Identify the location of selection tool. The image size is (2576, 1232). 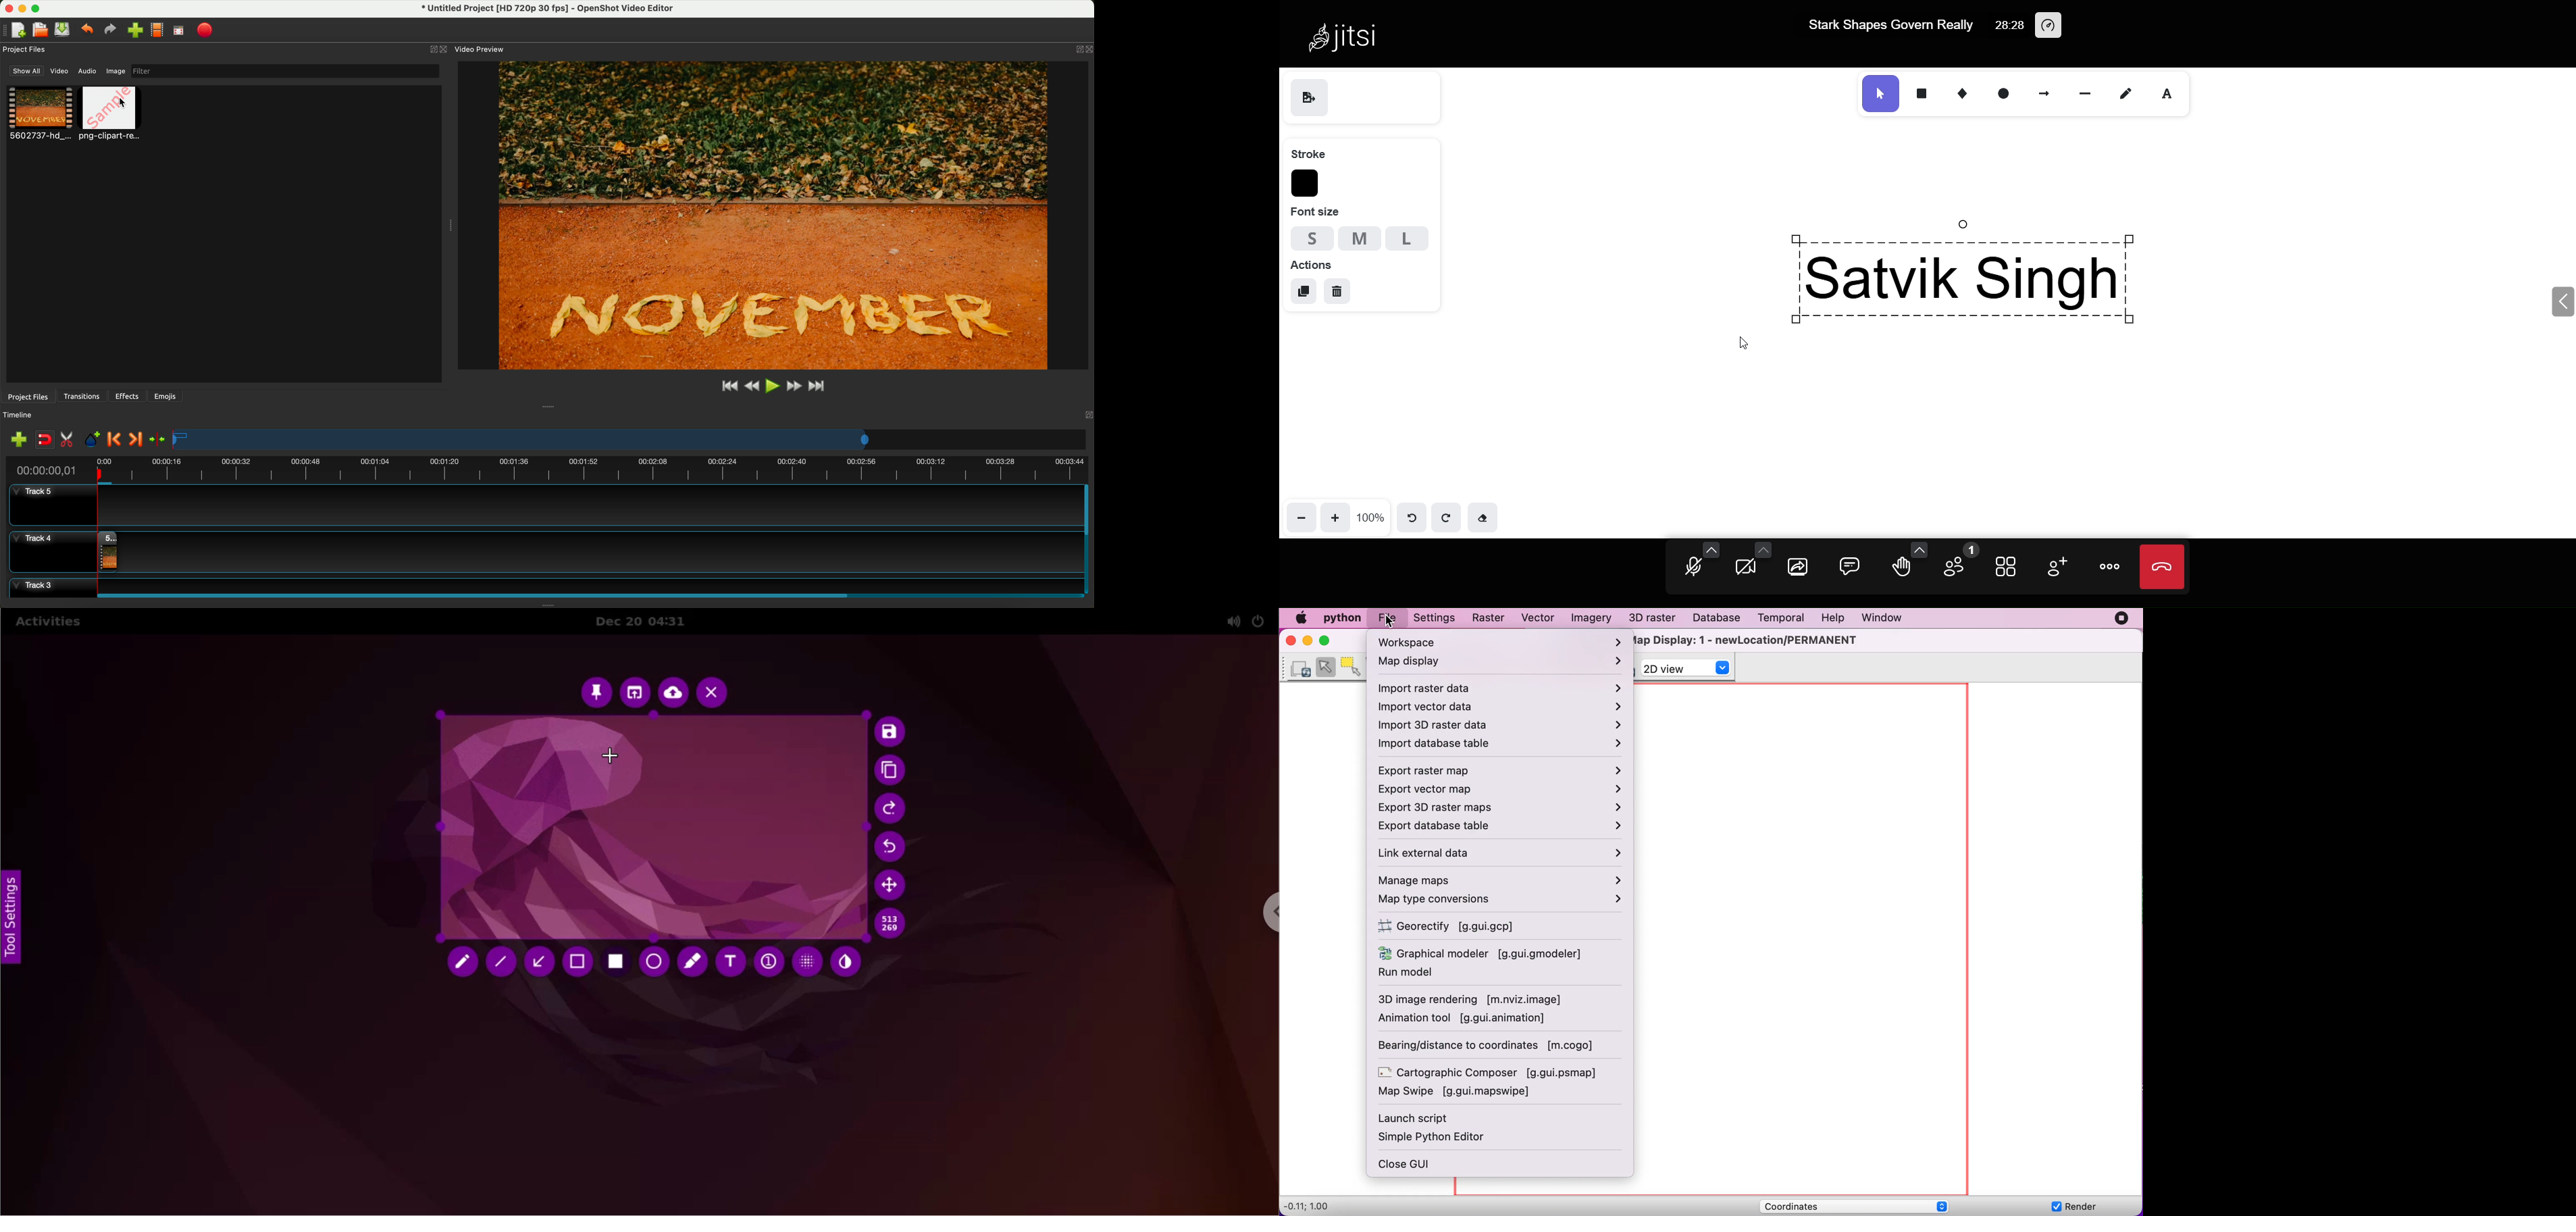
(577, 964).